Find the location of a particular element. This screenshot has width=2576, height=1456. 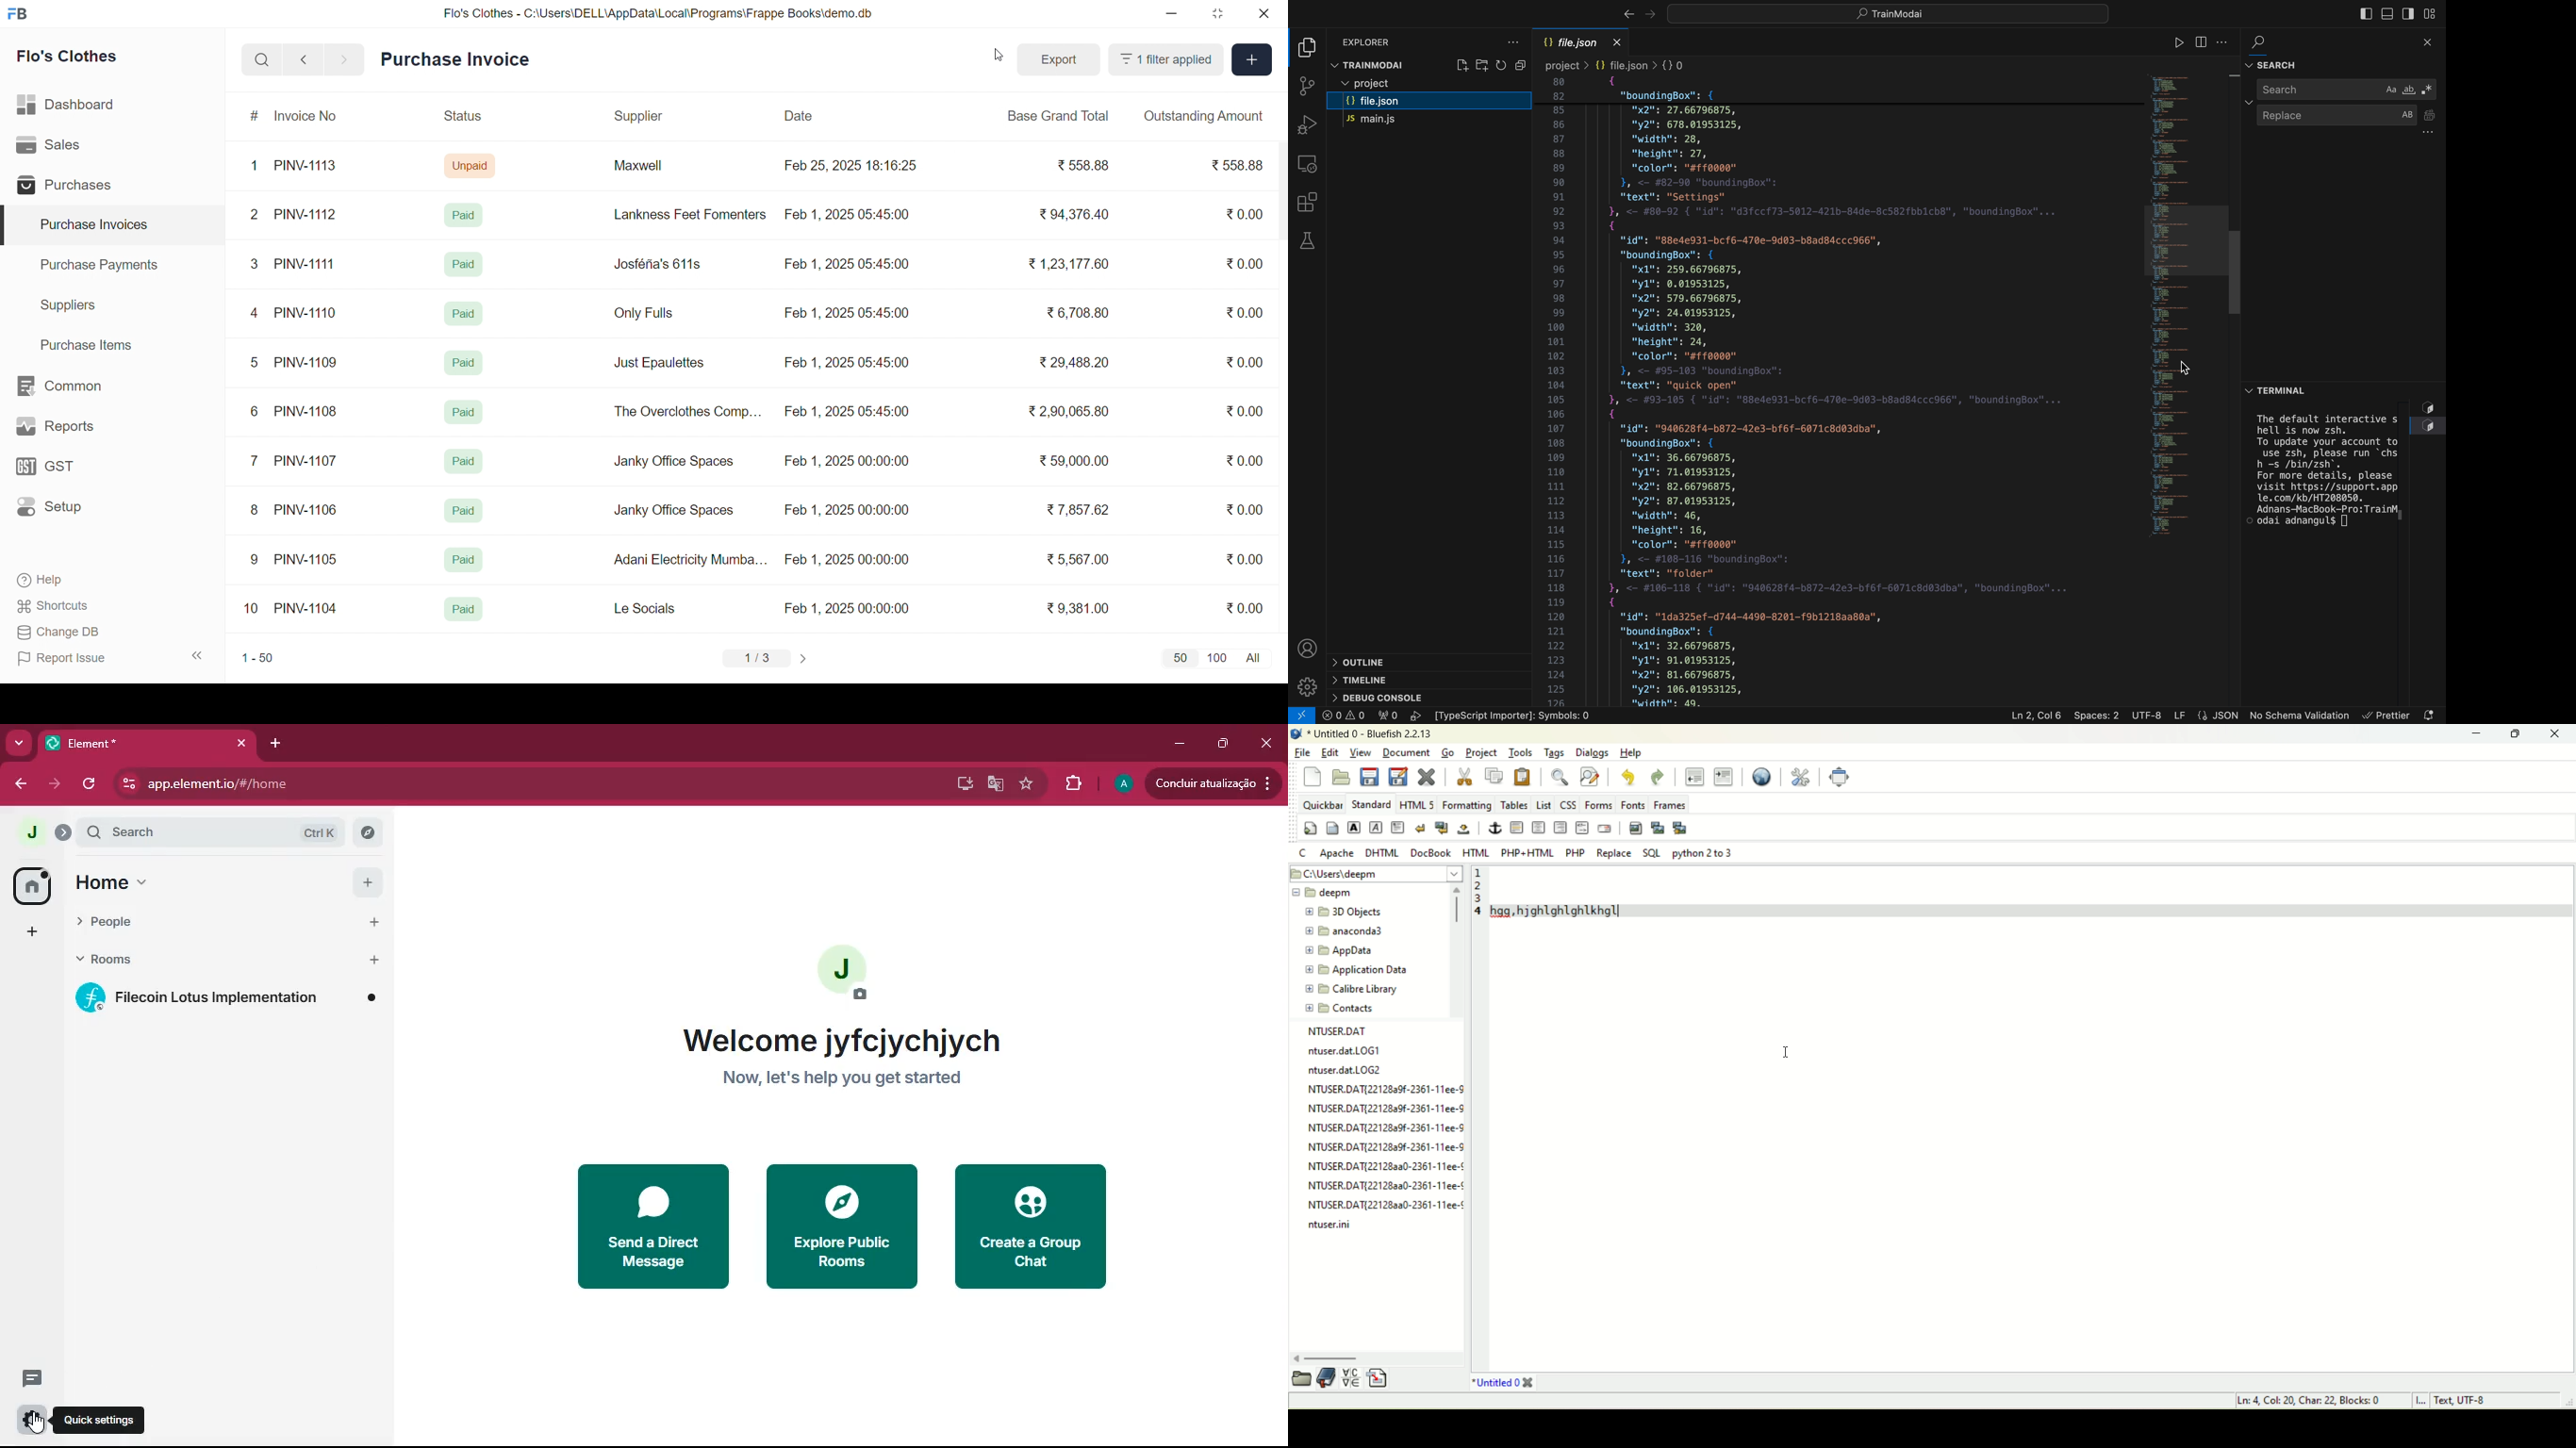

₹0.00 is located at coordinates (1244, 413).